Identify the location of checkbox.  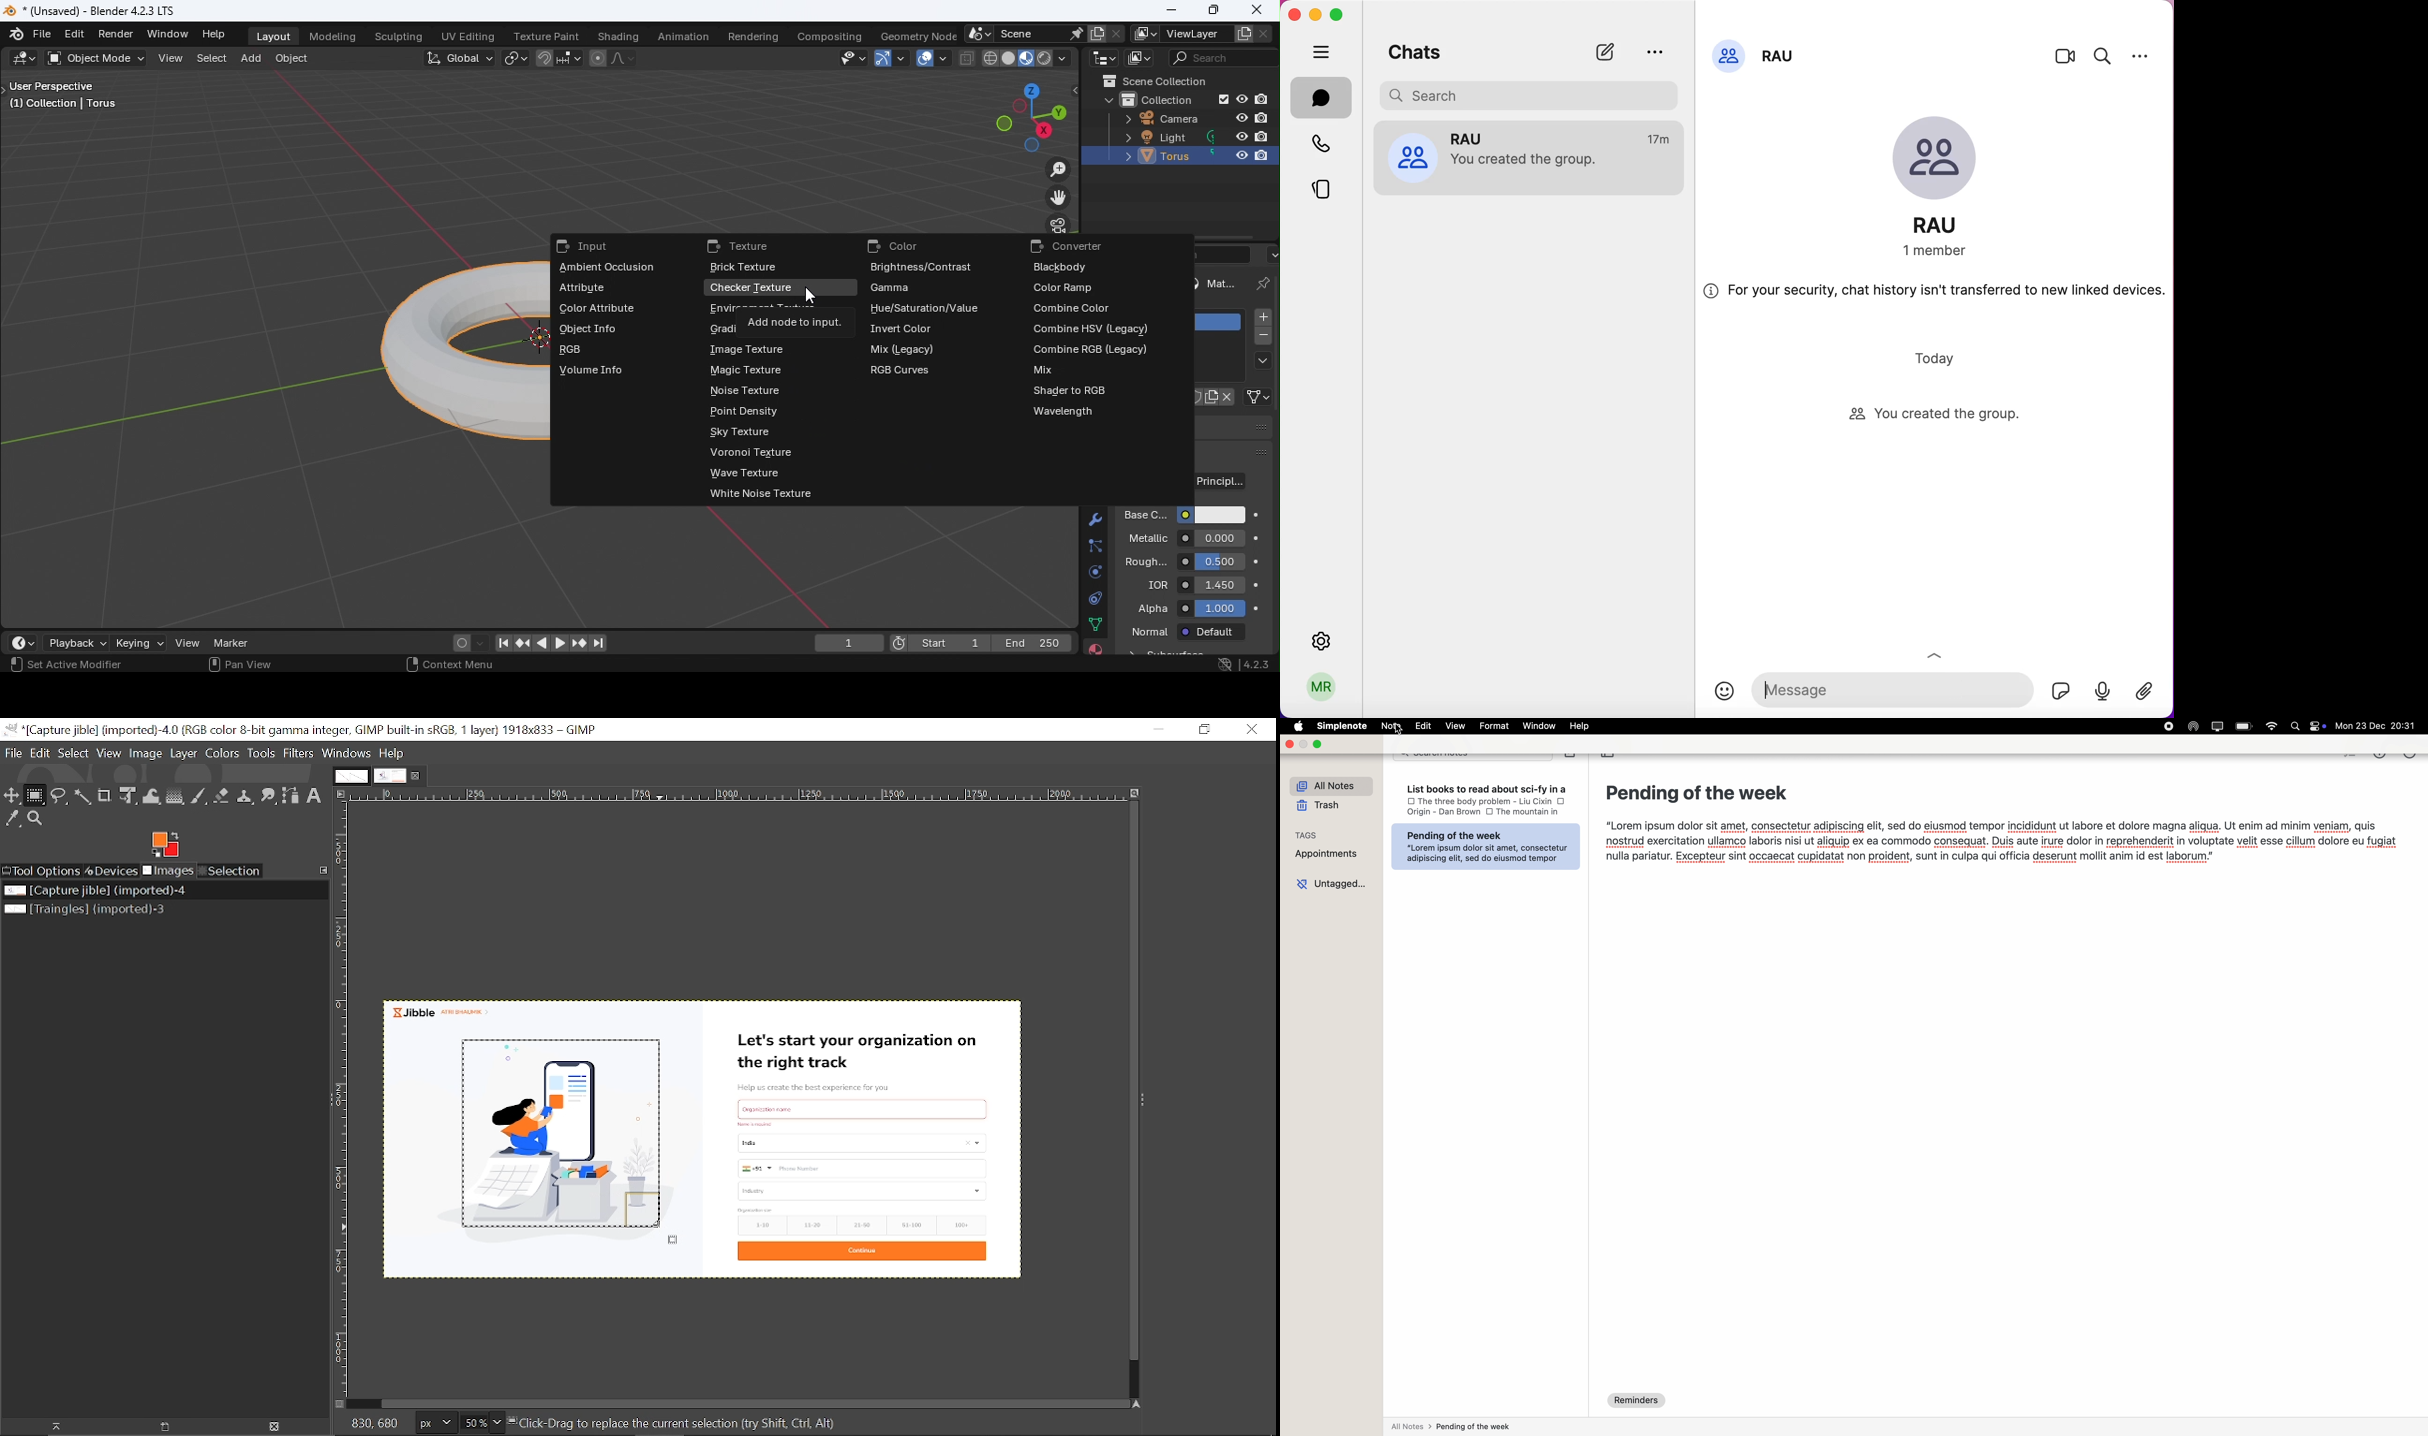
(1561, 802).